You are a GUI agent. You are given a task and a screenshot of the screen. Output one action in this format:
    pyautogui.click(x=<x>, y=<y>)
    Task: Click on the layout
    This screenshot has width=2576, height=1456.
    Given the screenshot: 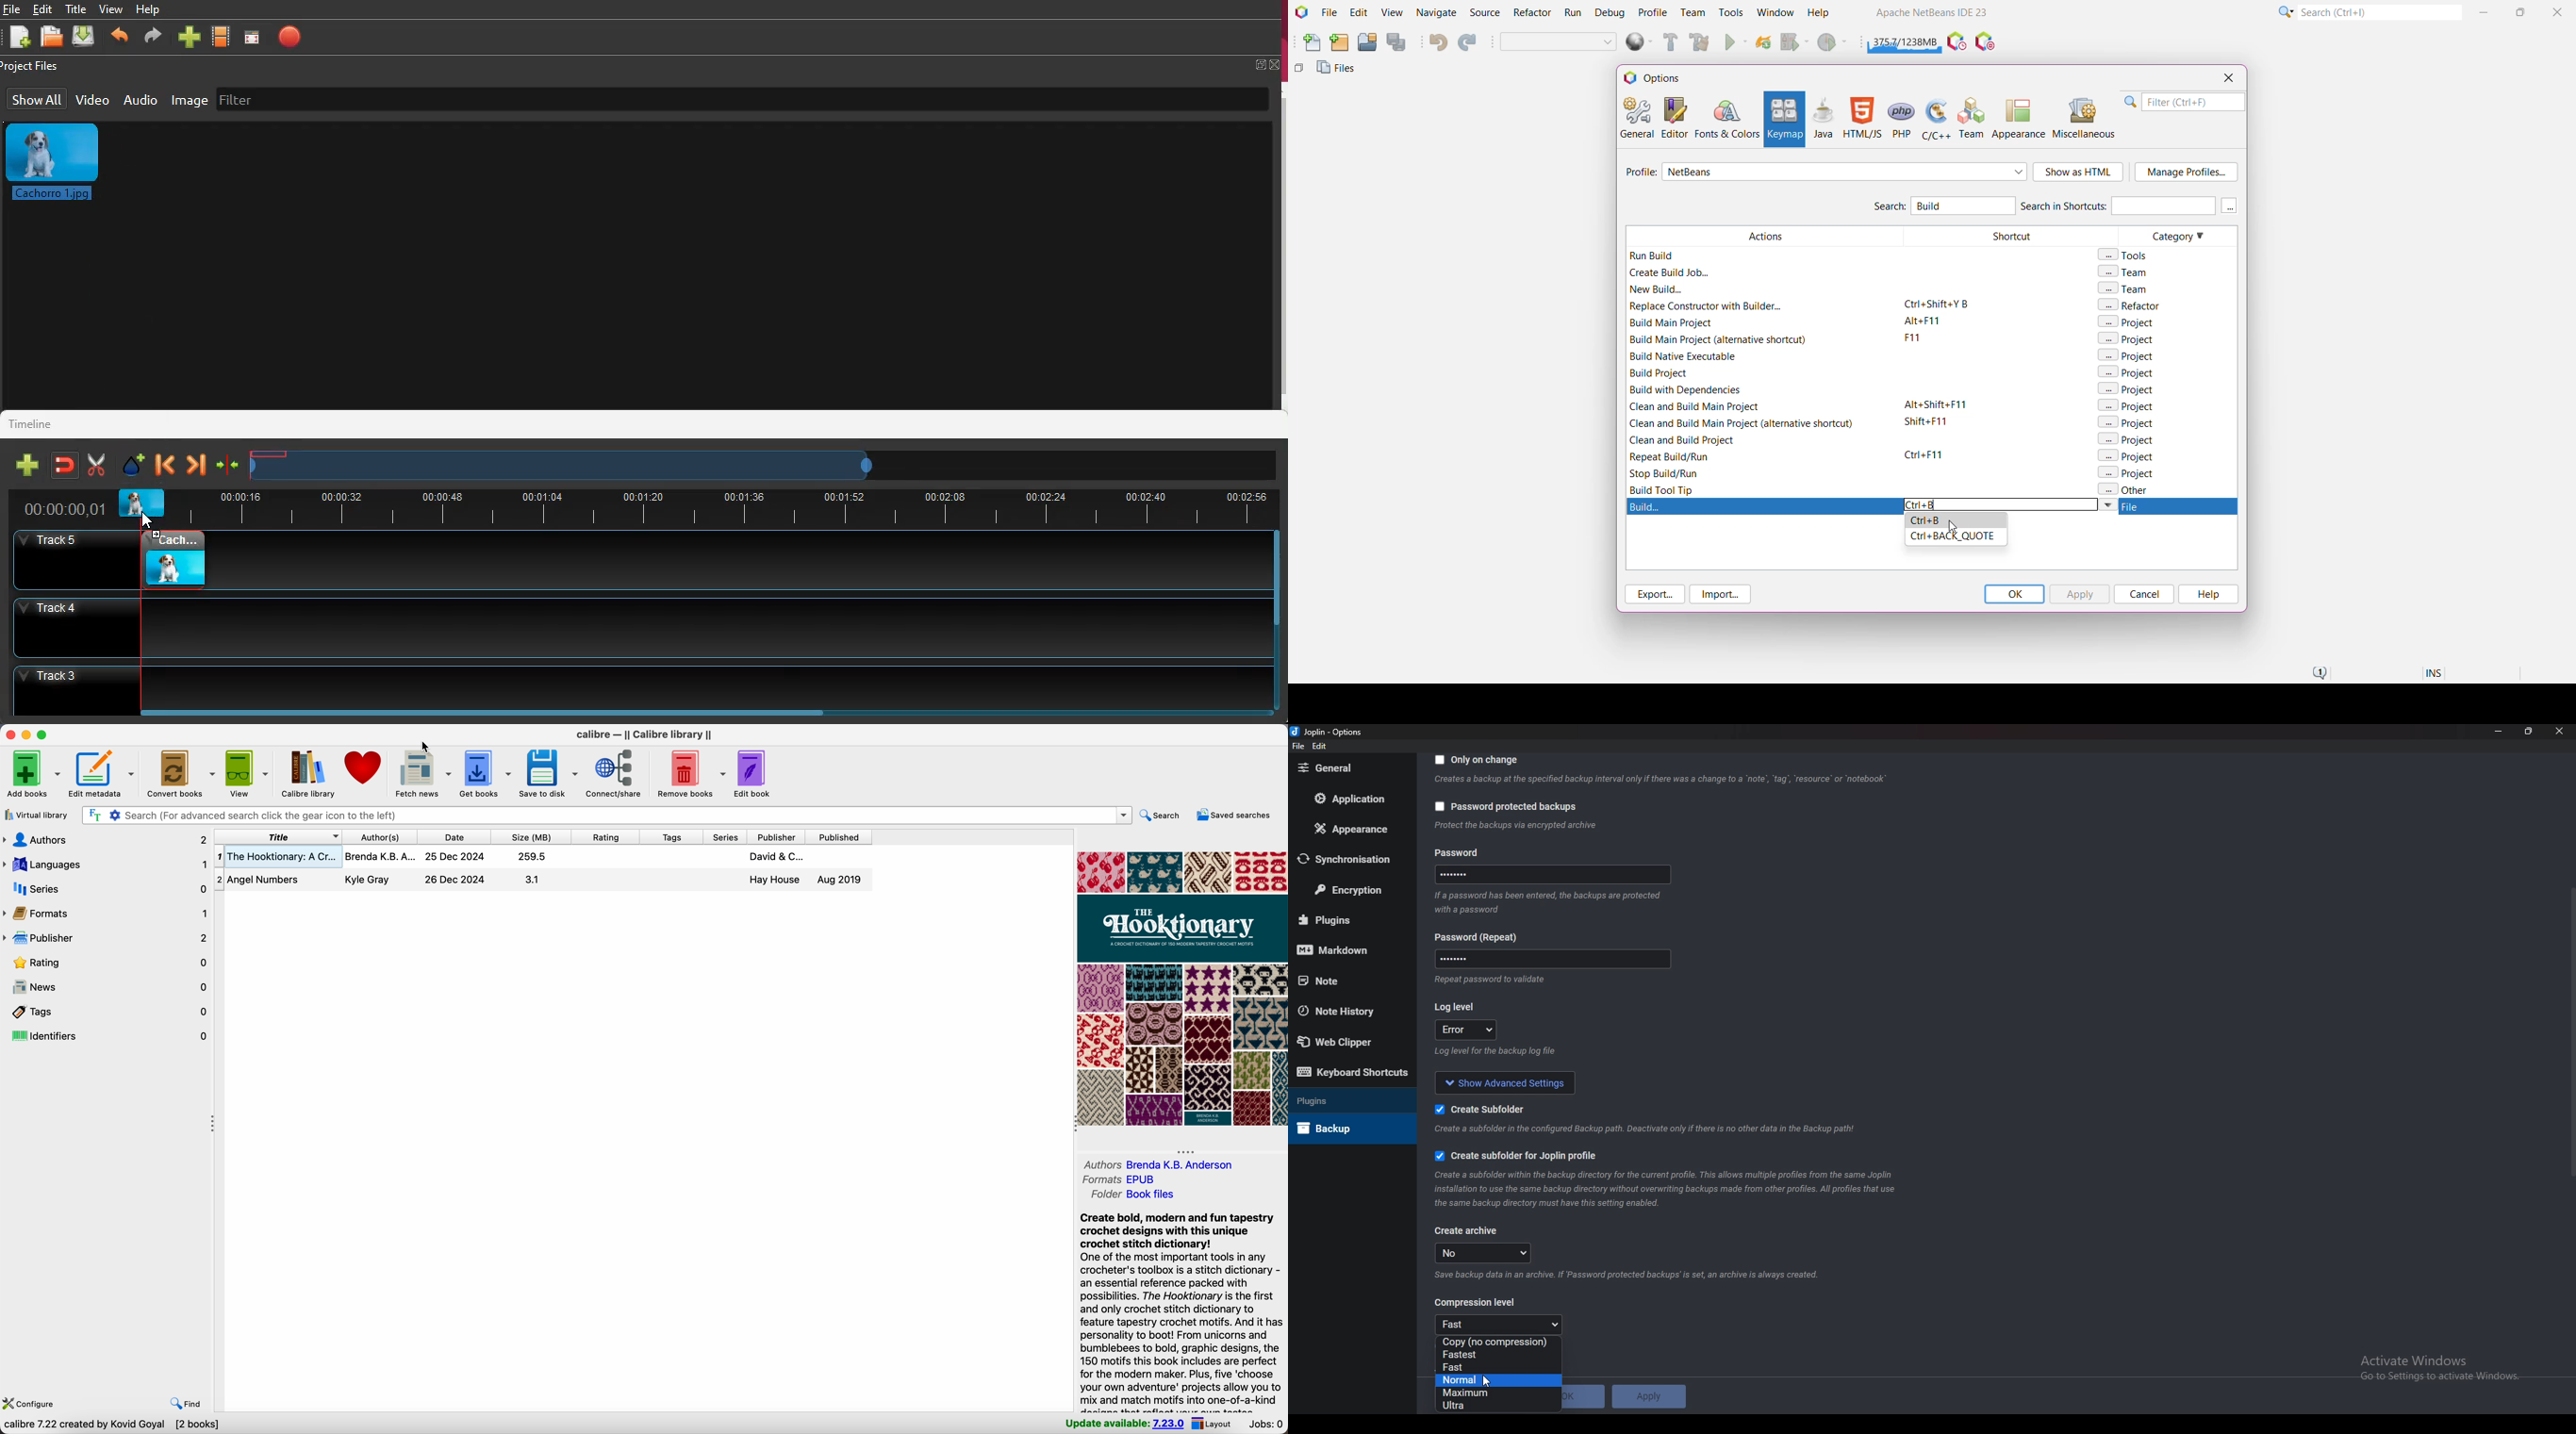 What is the action you would take?
    pyautogui.click(x=1211, y=1424)
    